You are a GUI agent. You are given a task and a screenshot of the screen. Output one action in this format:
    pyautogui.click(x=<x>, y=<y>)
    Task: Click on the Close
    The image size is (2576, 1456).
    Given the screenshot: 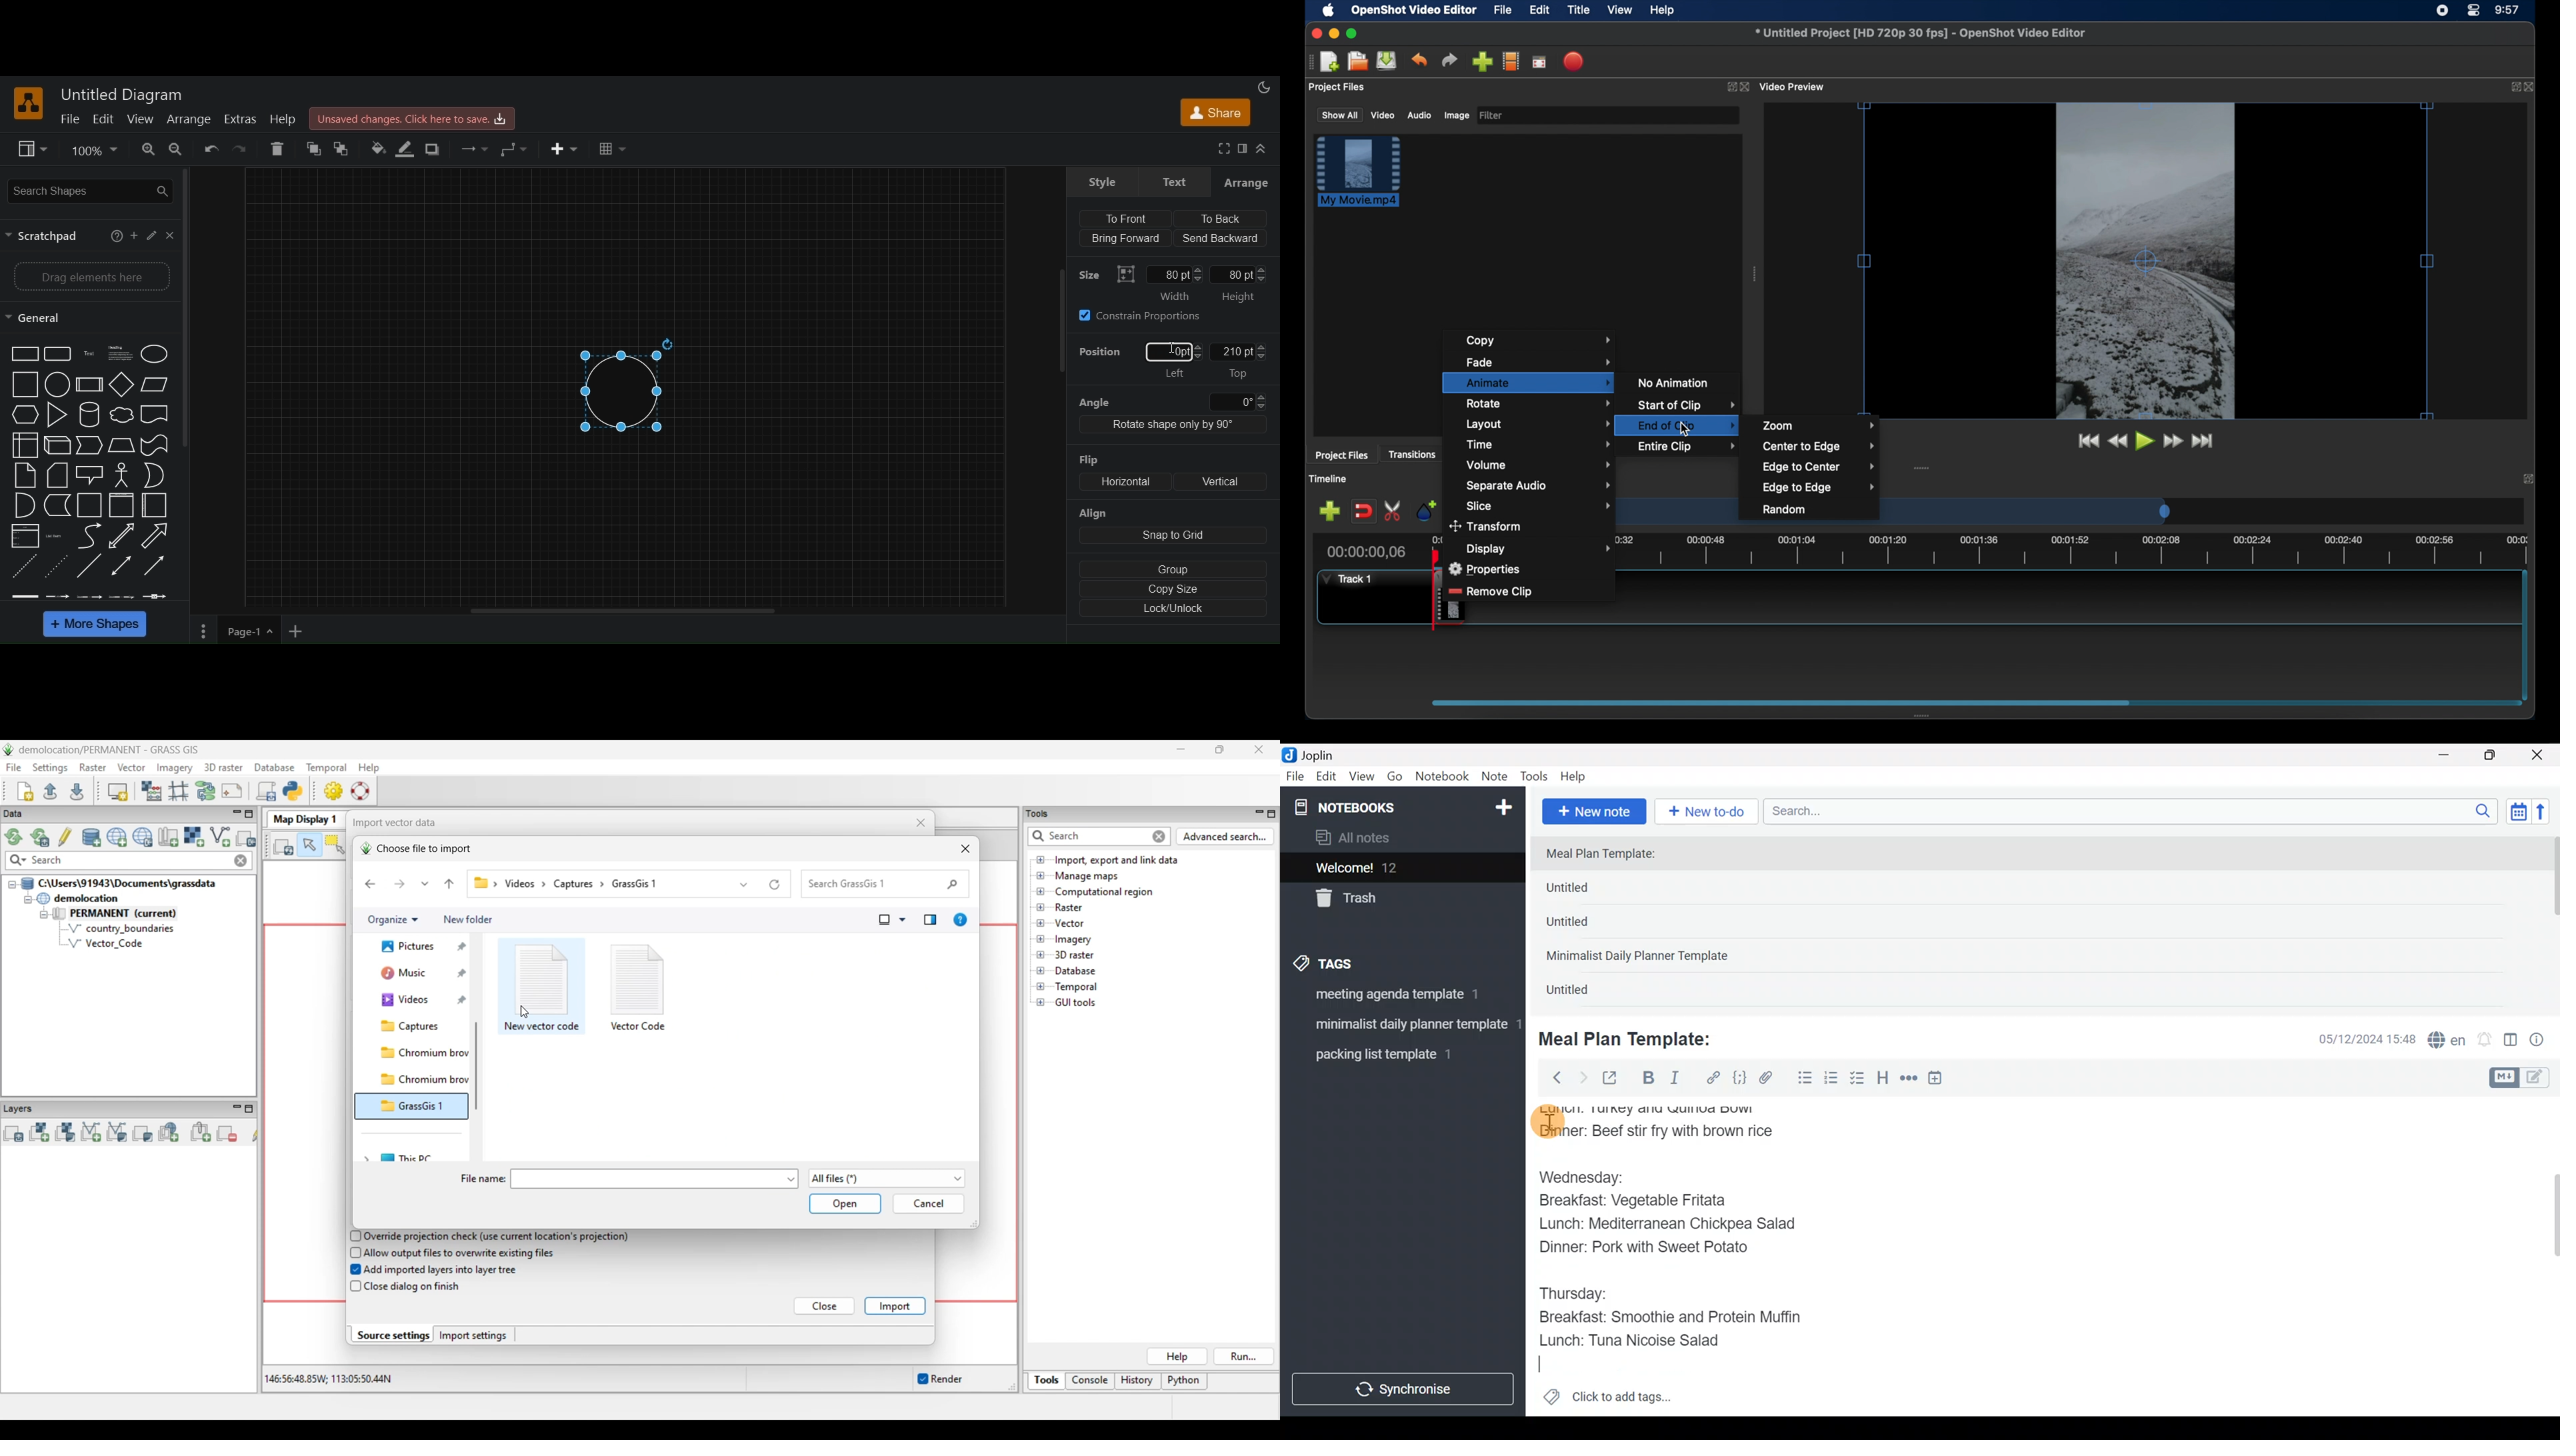 What is the action you would take?
    pyautogui.click(x=2539, y=756)
    